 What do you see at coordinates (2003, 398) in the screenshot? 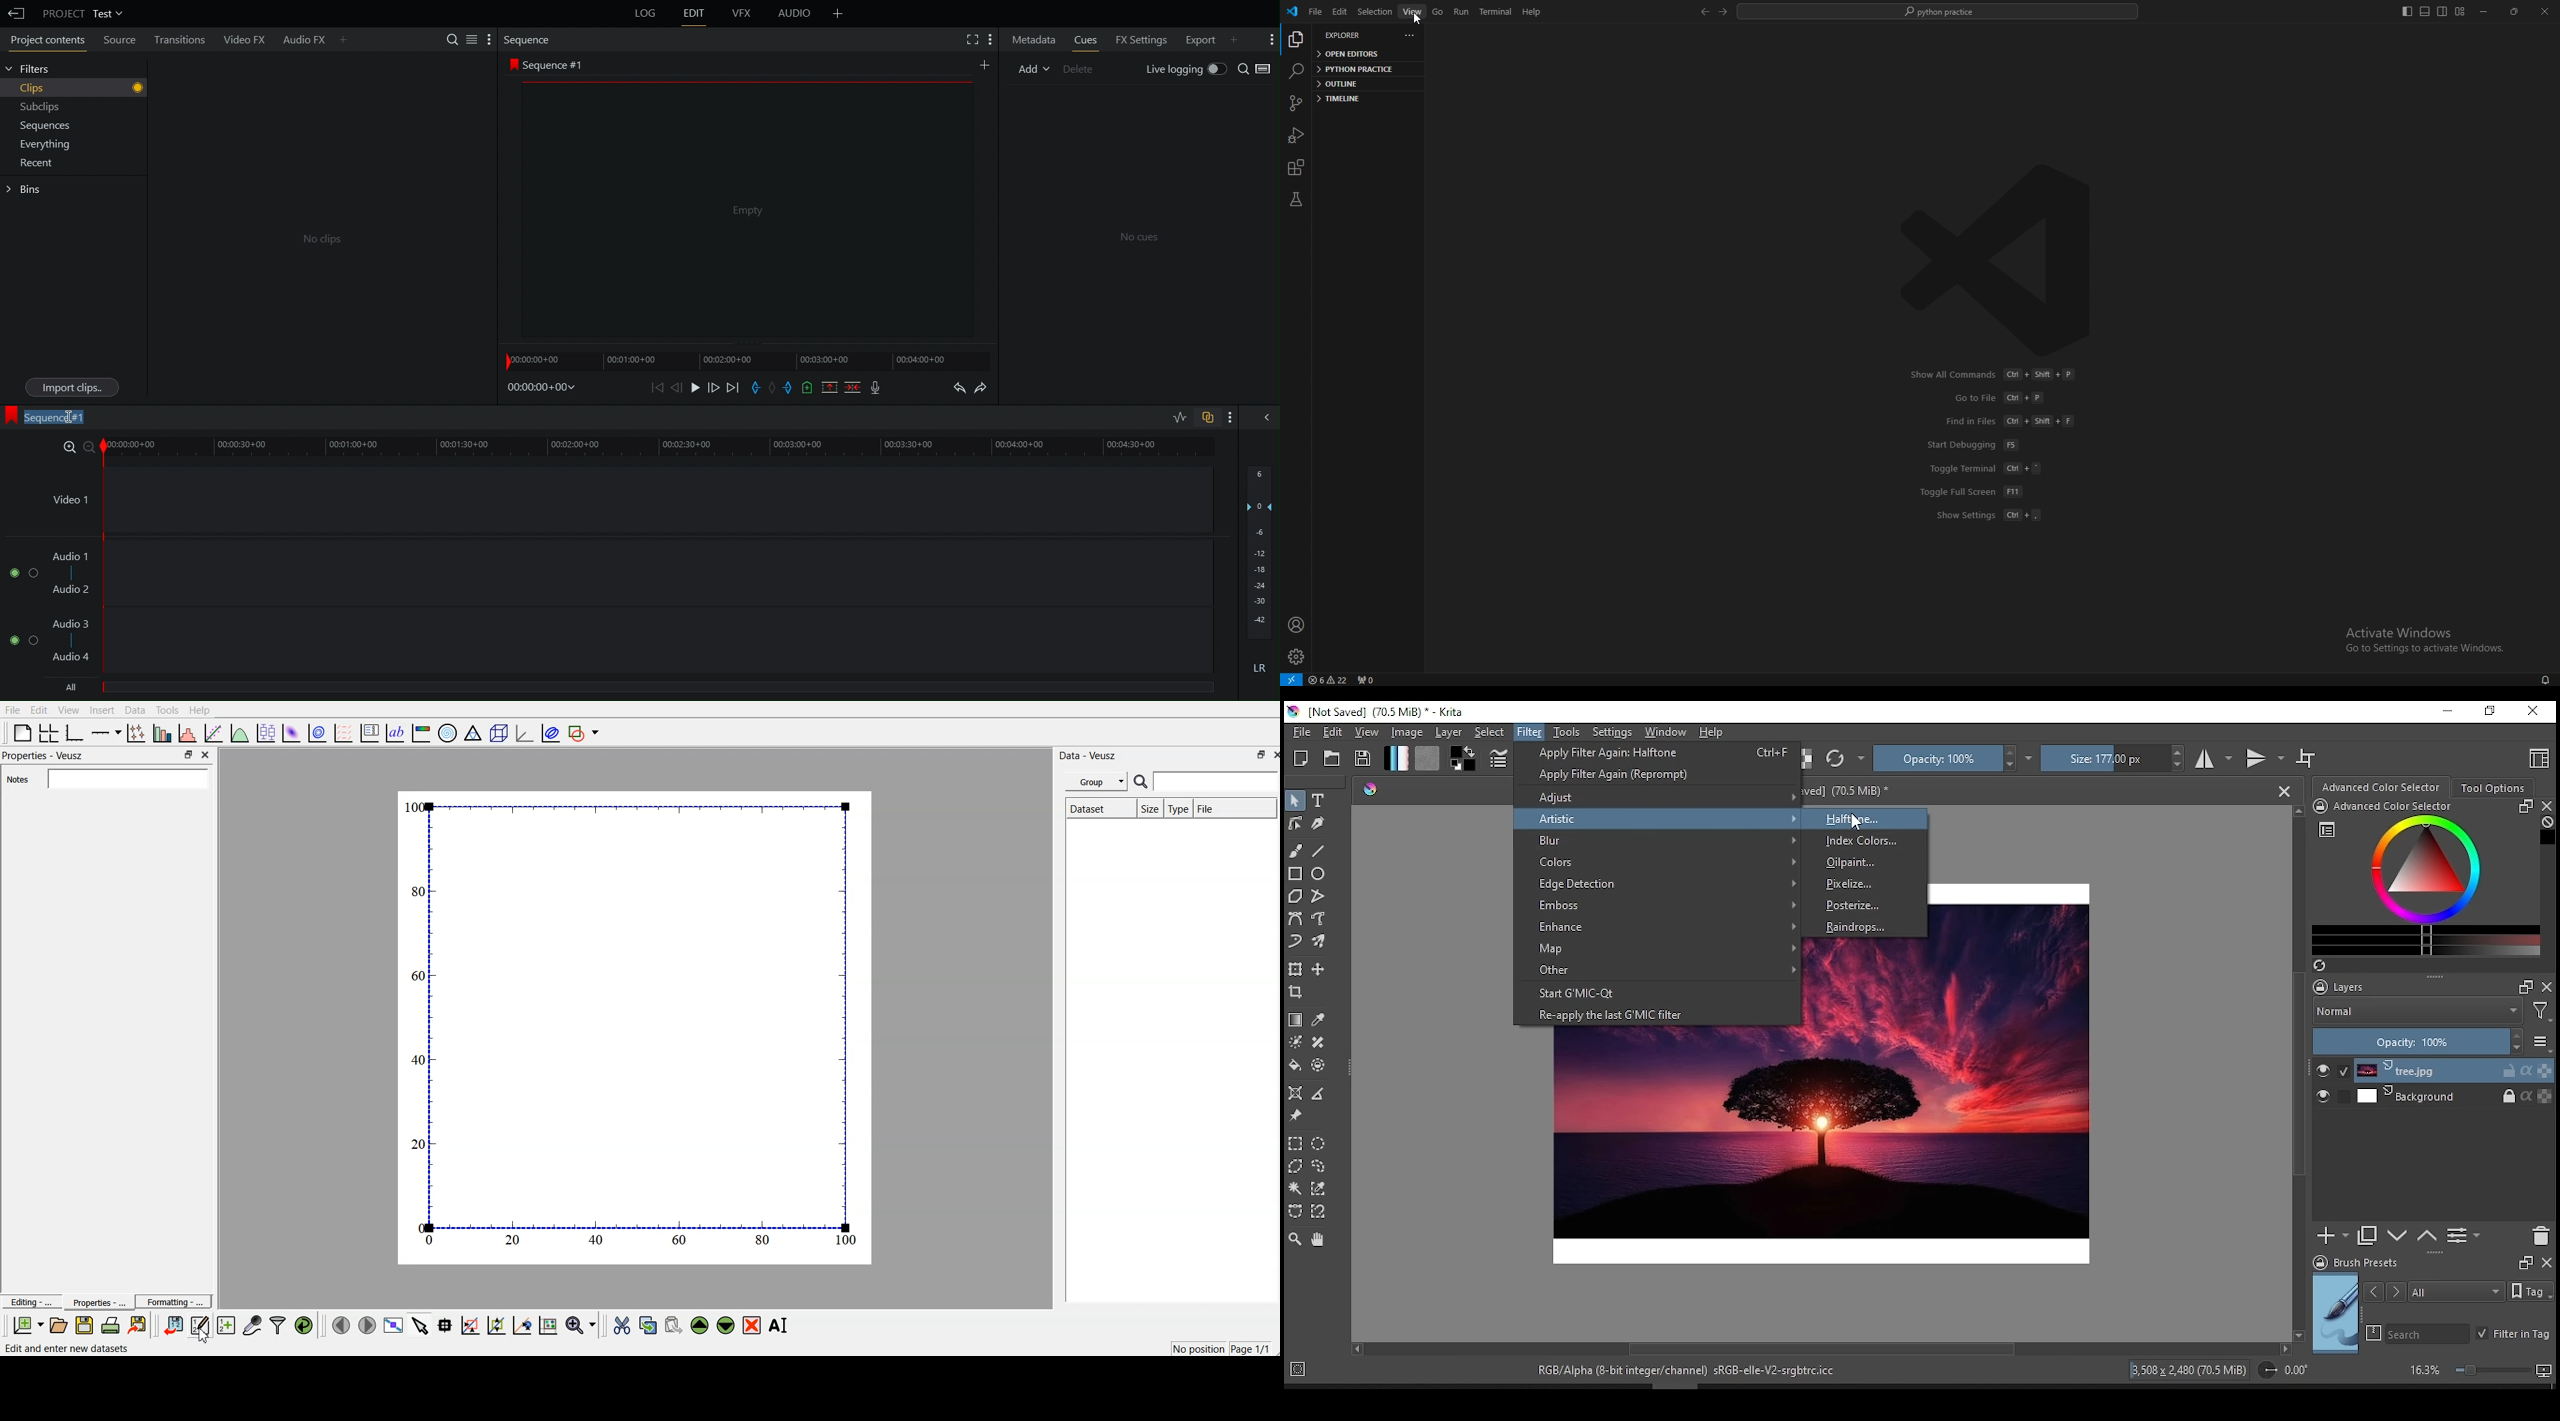
I see `go to file ctrl+p` at bounding box center [2003, 398].